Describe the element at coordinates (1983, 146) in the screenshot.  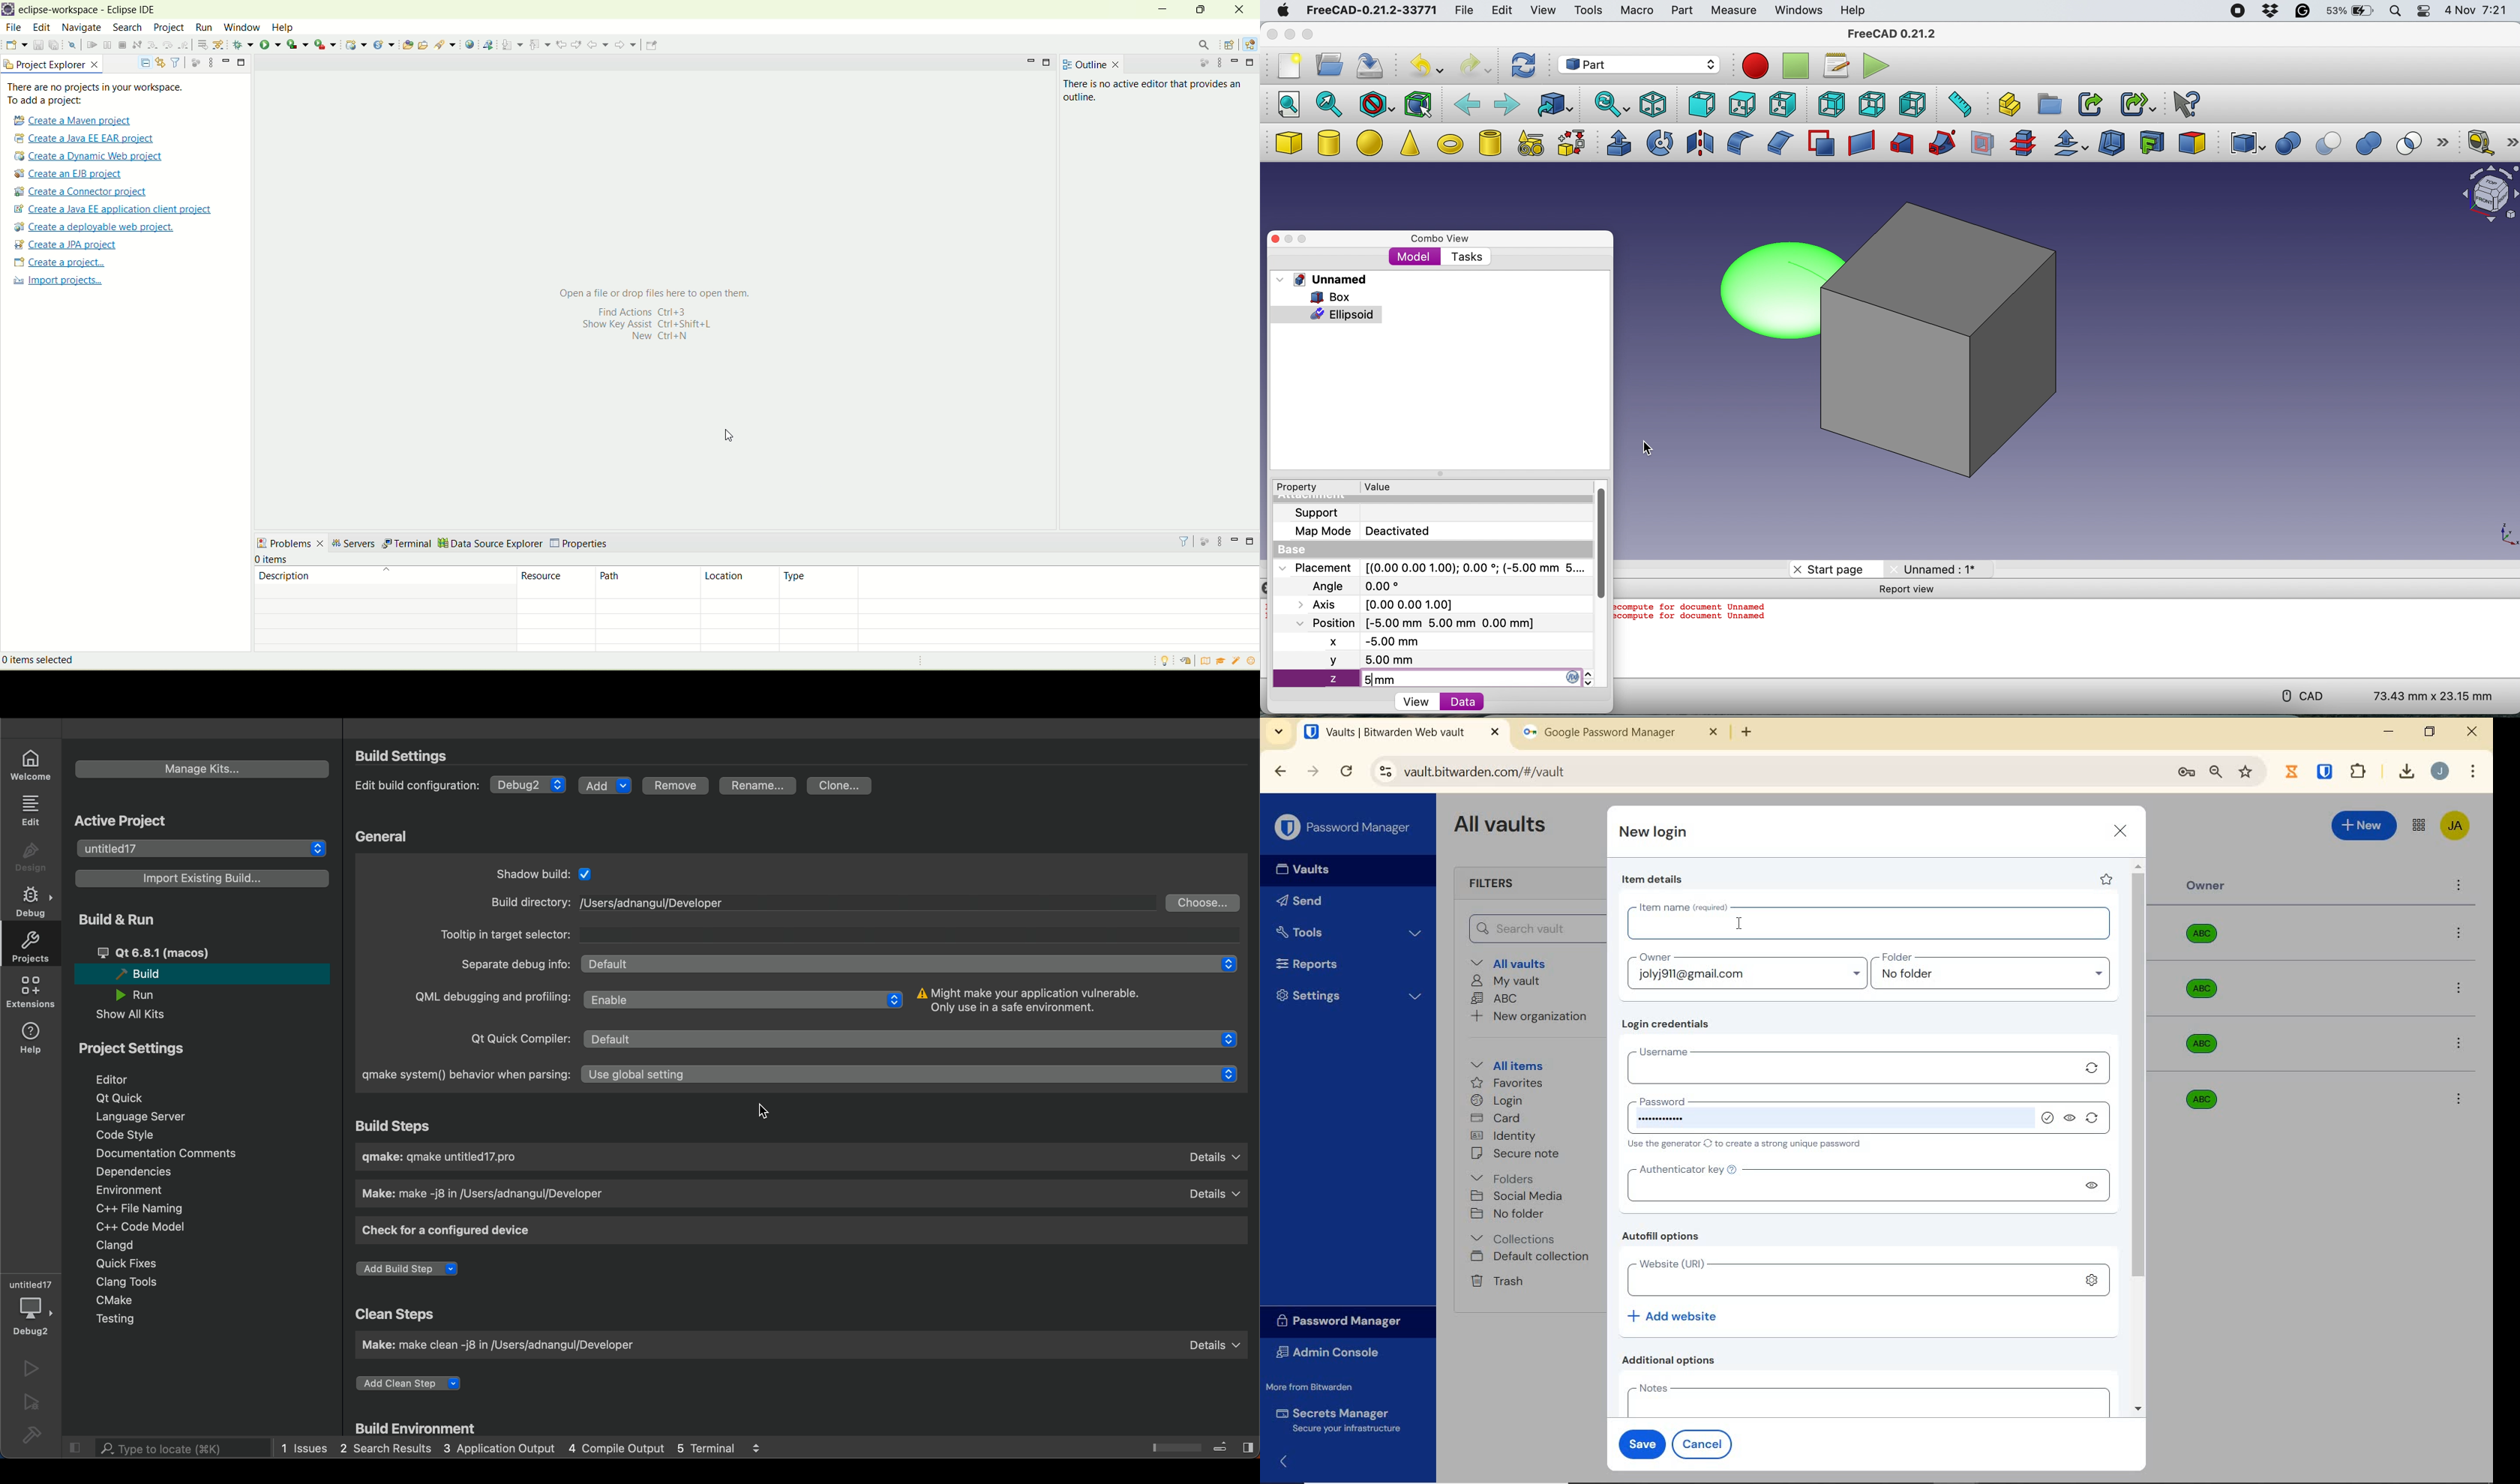
I see `section` at that location.